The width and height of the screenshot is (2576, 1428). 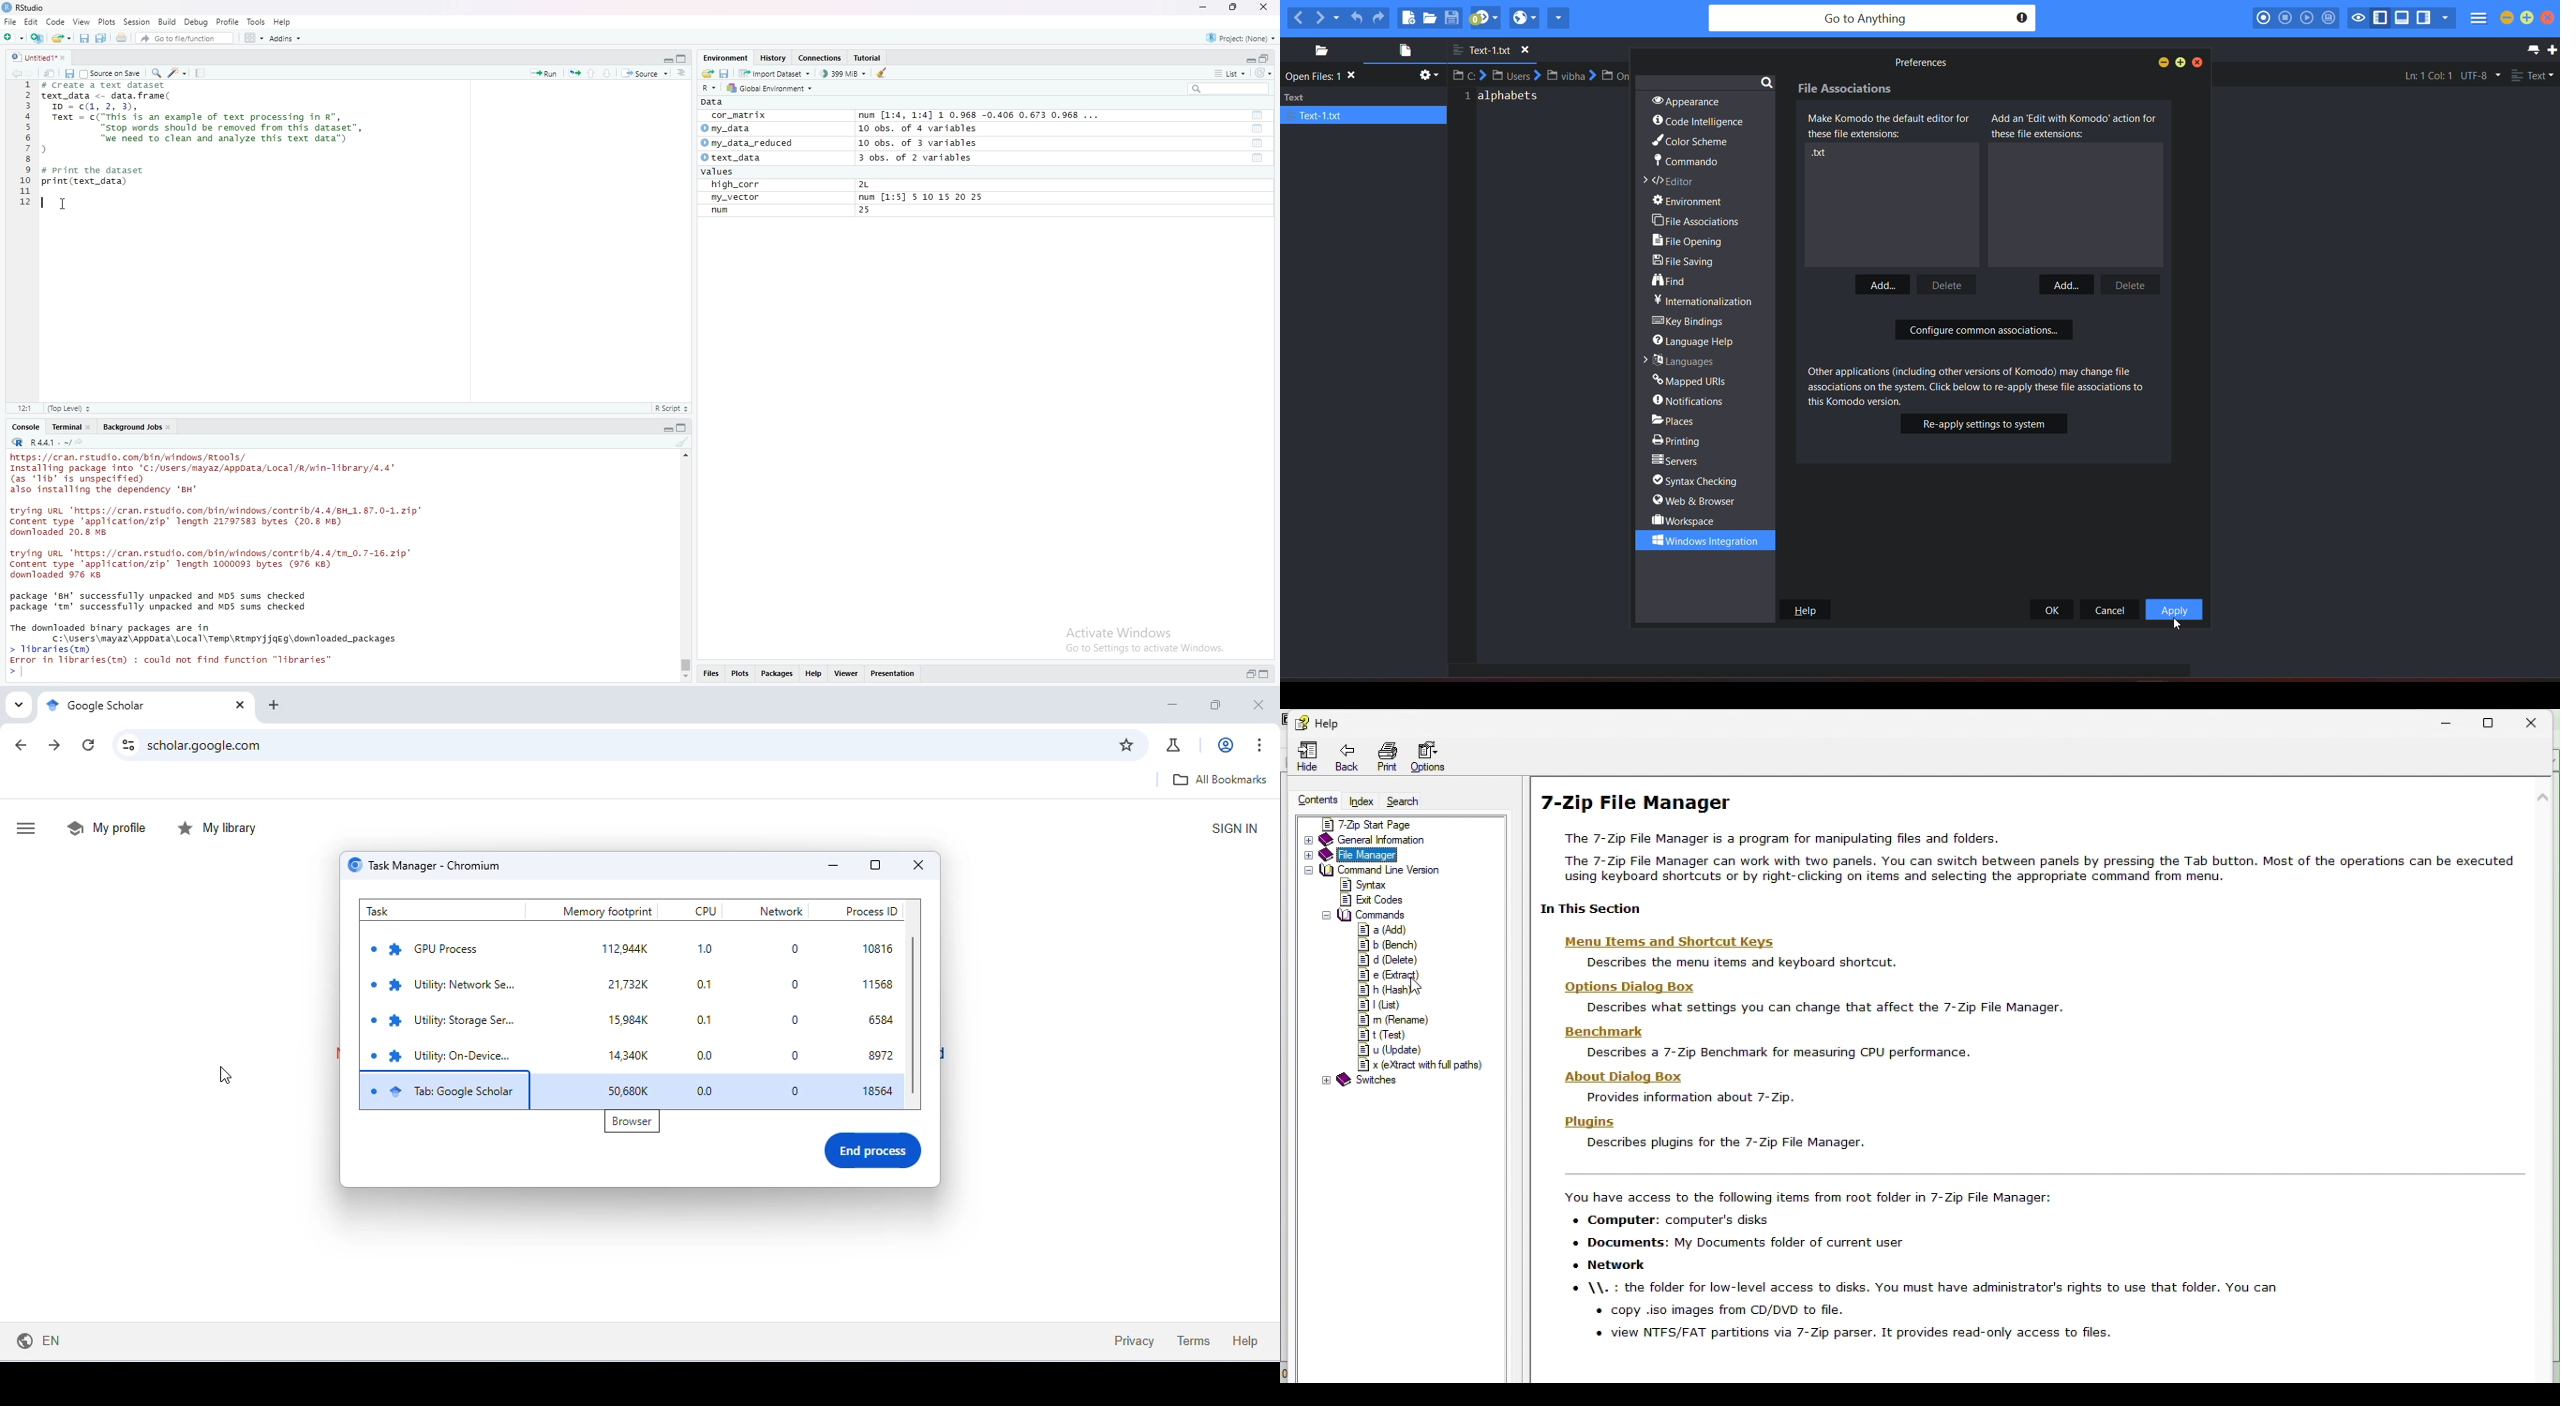 What do you see at coordinates (729, 158) in the screenshot?
I see `text_data` at bounding box center [729, 158].